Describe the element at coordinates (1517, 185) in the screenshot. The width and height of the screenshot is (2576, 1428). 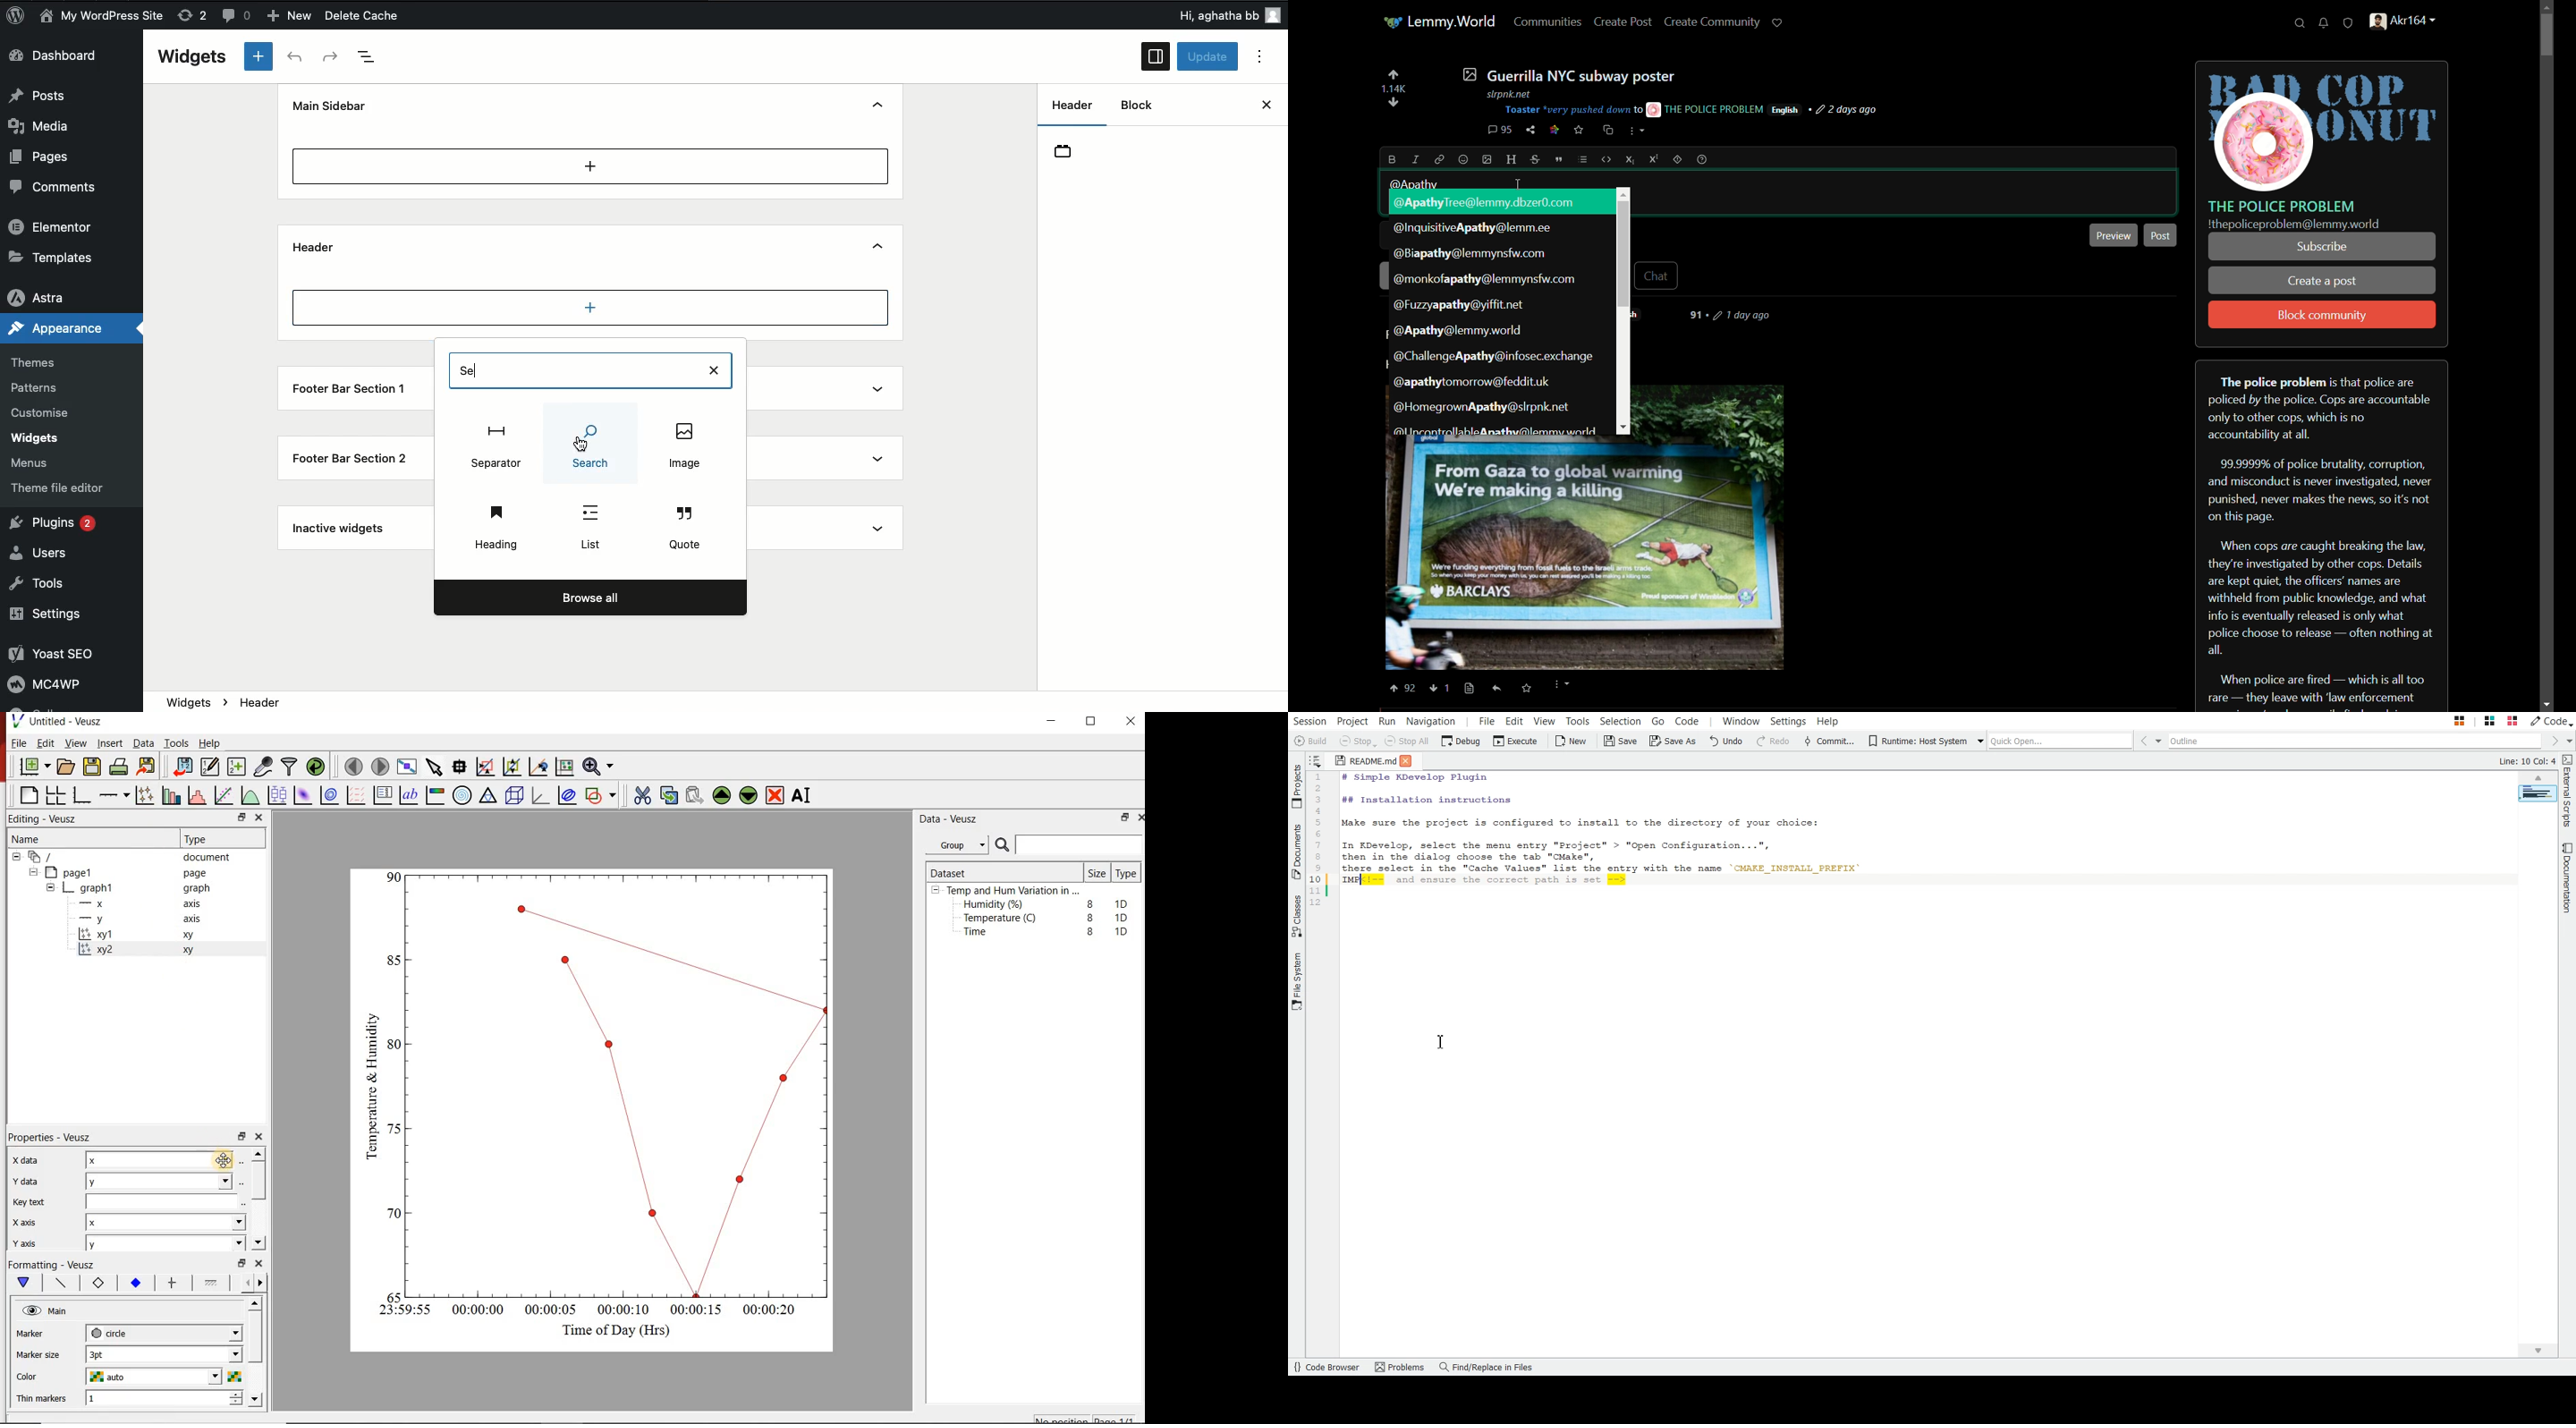
I see `cursor` at that location.